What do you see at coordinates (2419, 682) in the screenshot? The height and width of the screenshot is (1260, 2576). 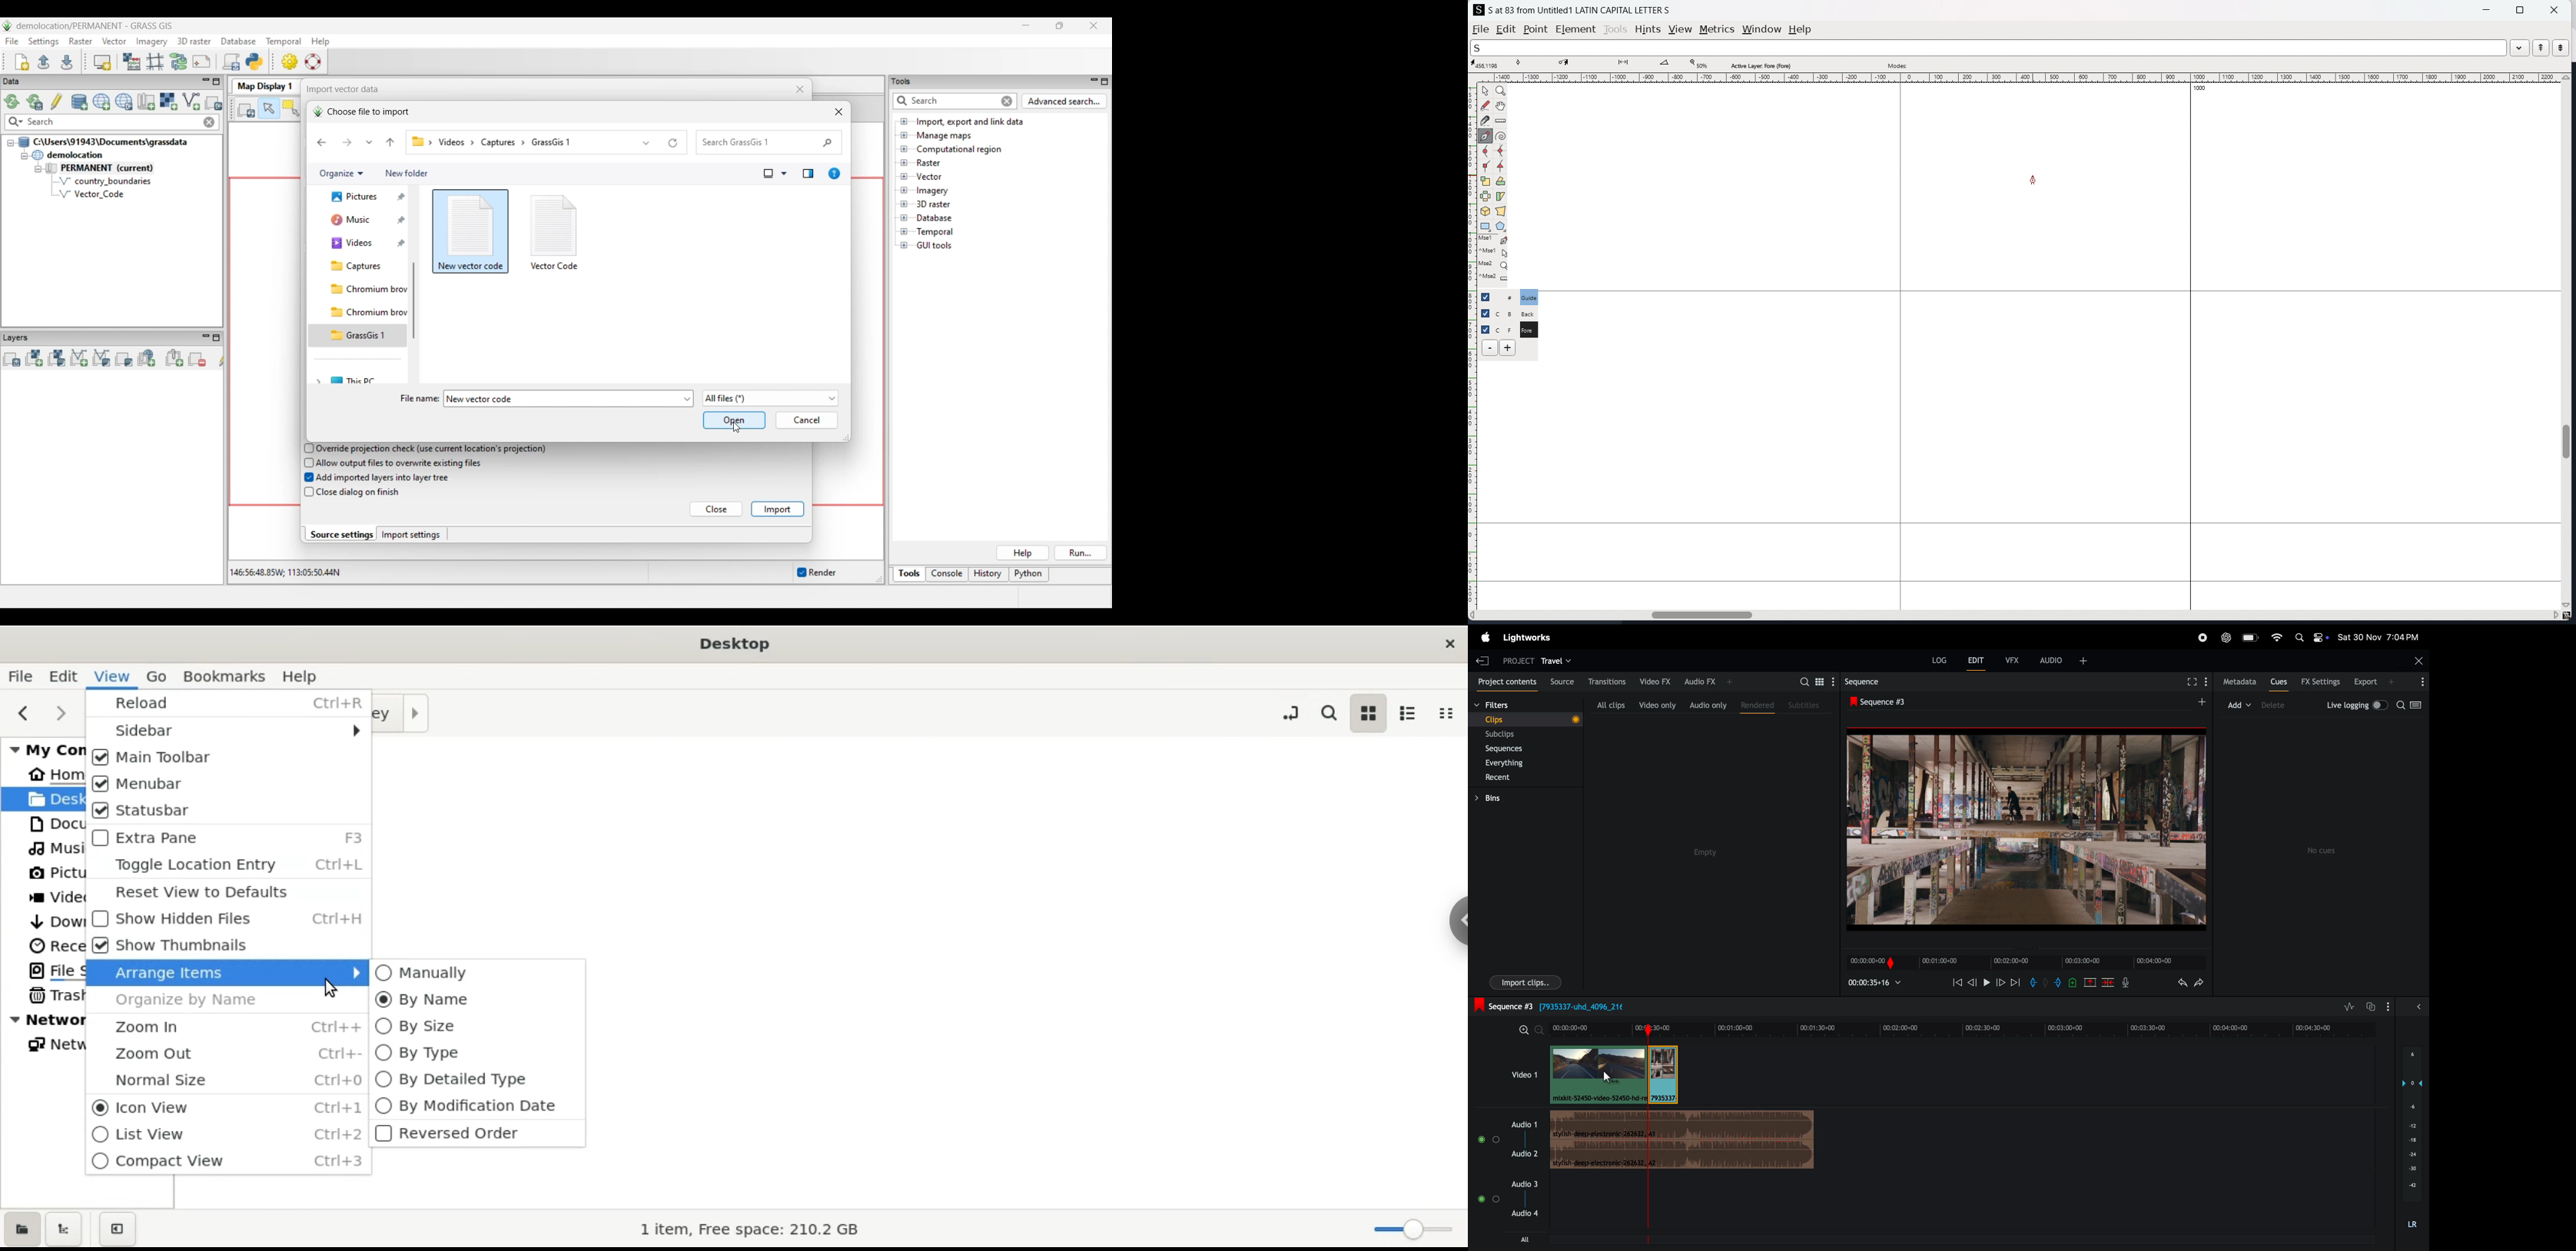 I see `more options` at bounding box center [2419, 682].